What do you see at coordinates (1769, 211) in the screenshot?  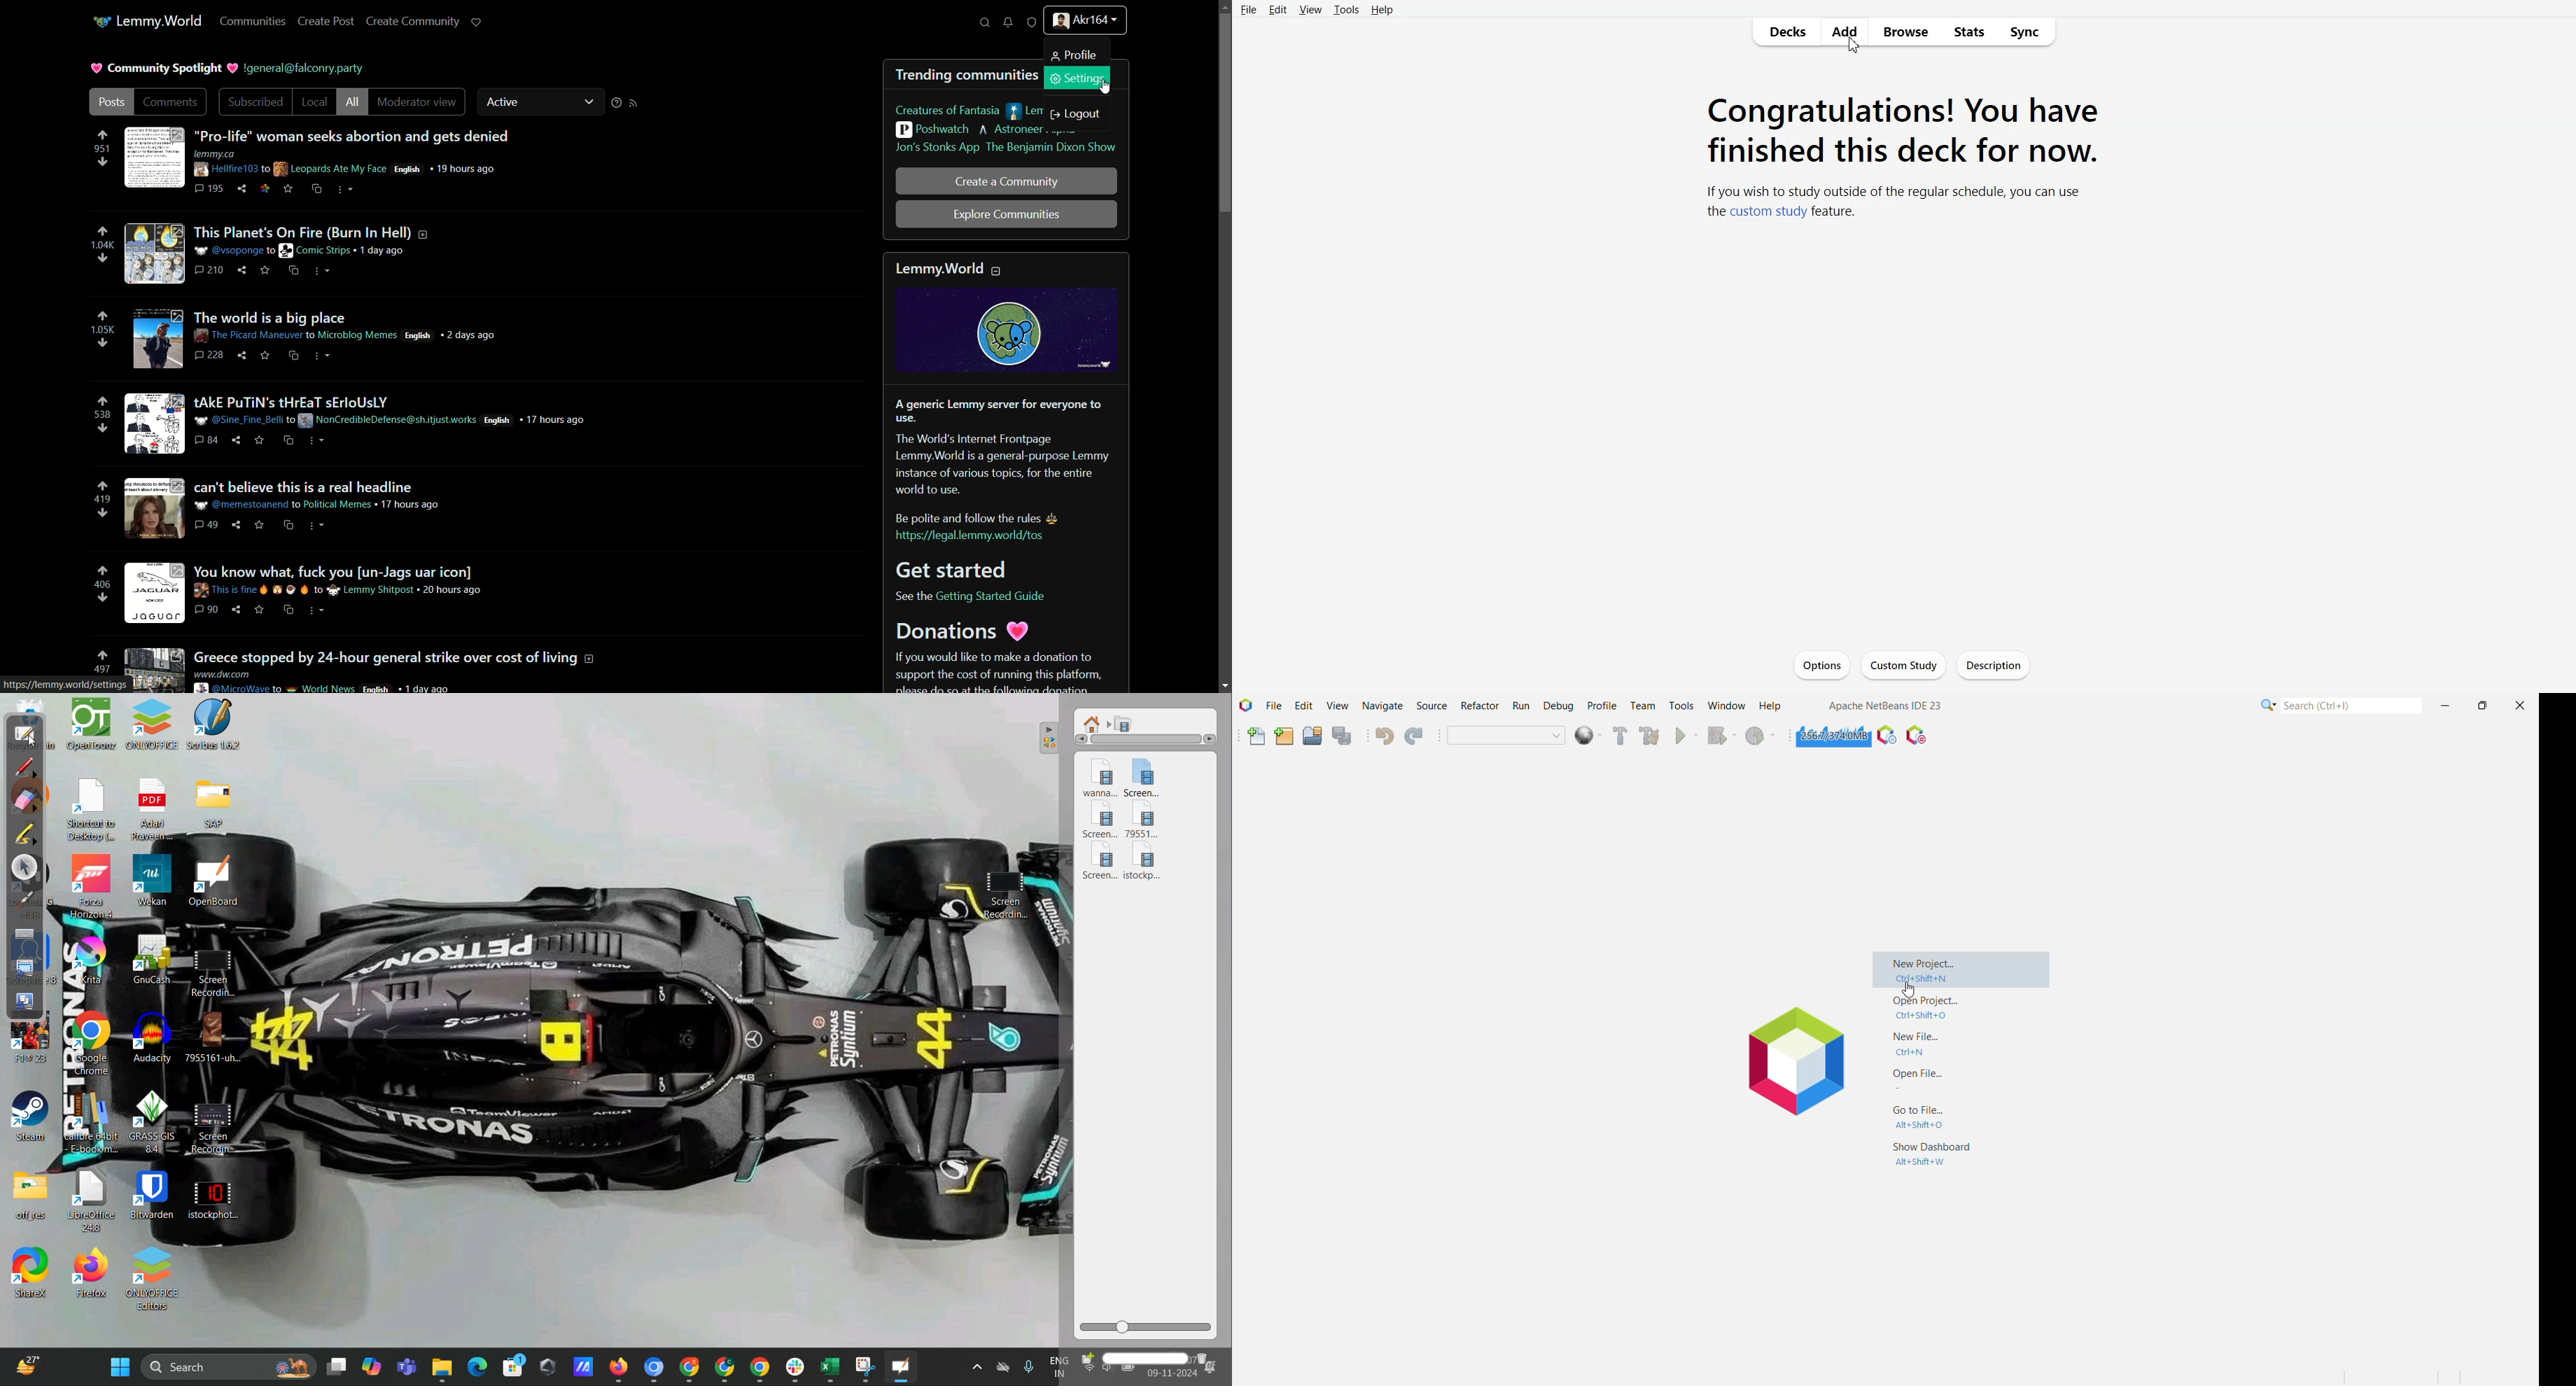 I see `custom study link` at bounding box center [1769, 211].